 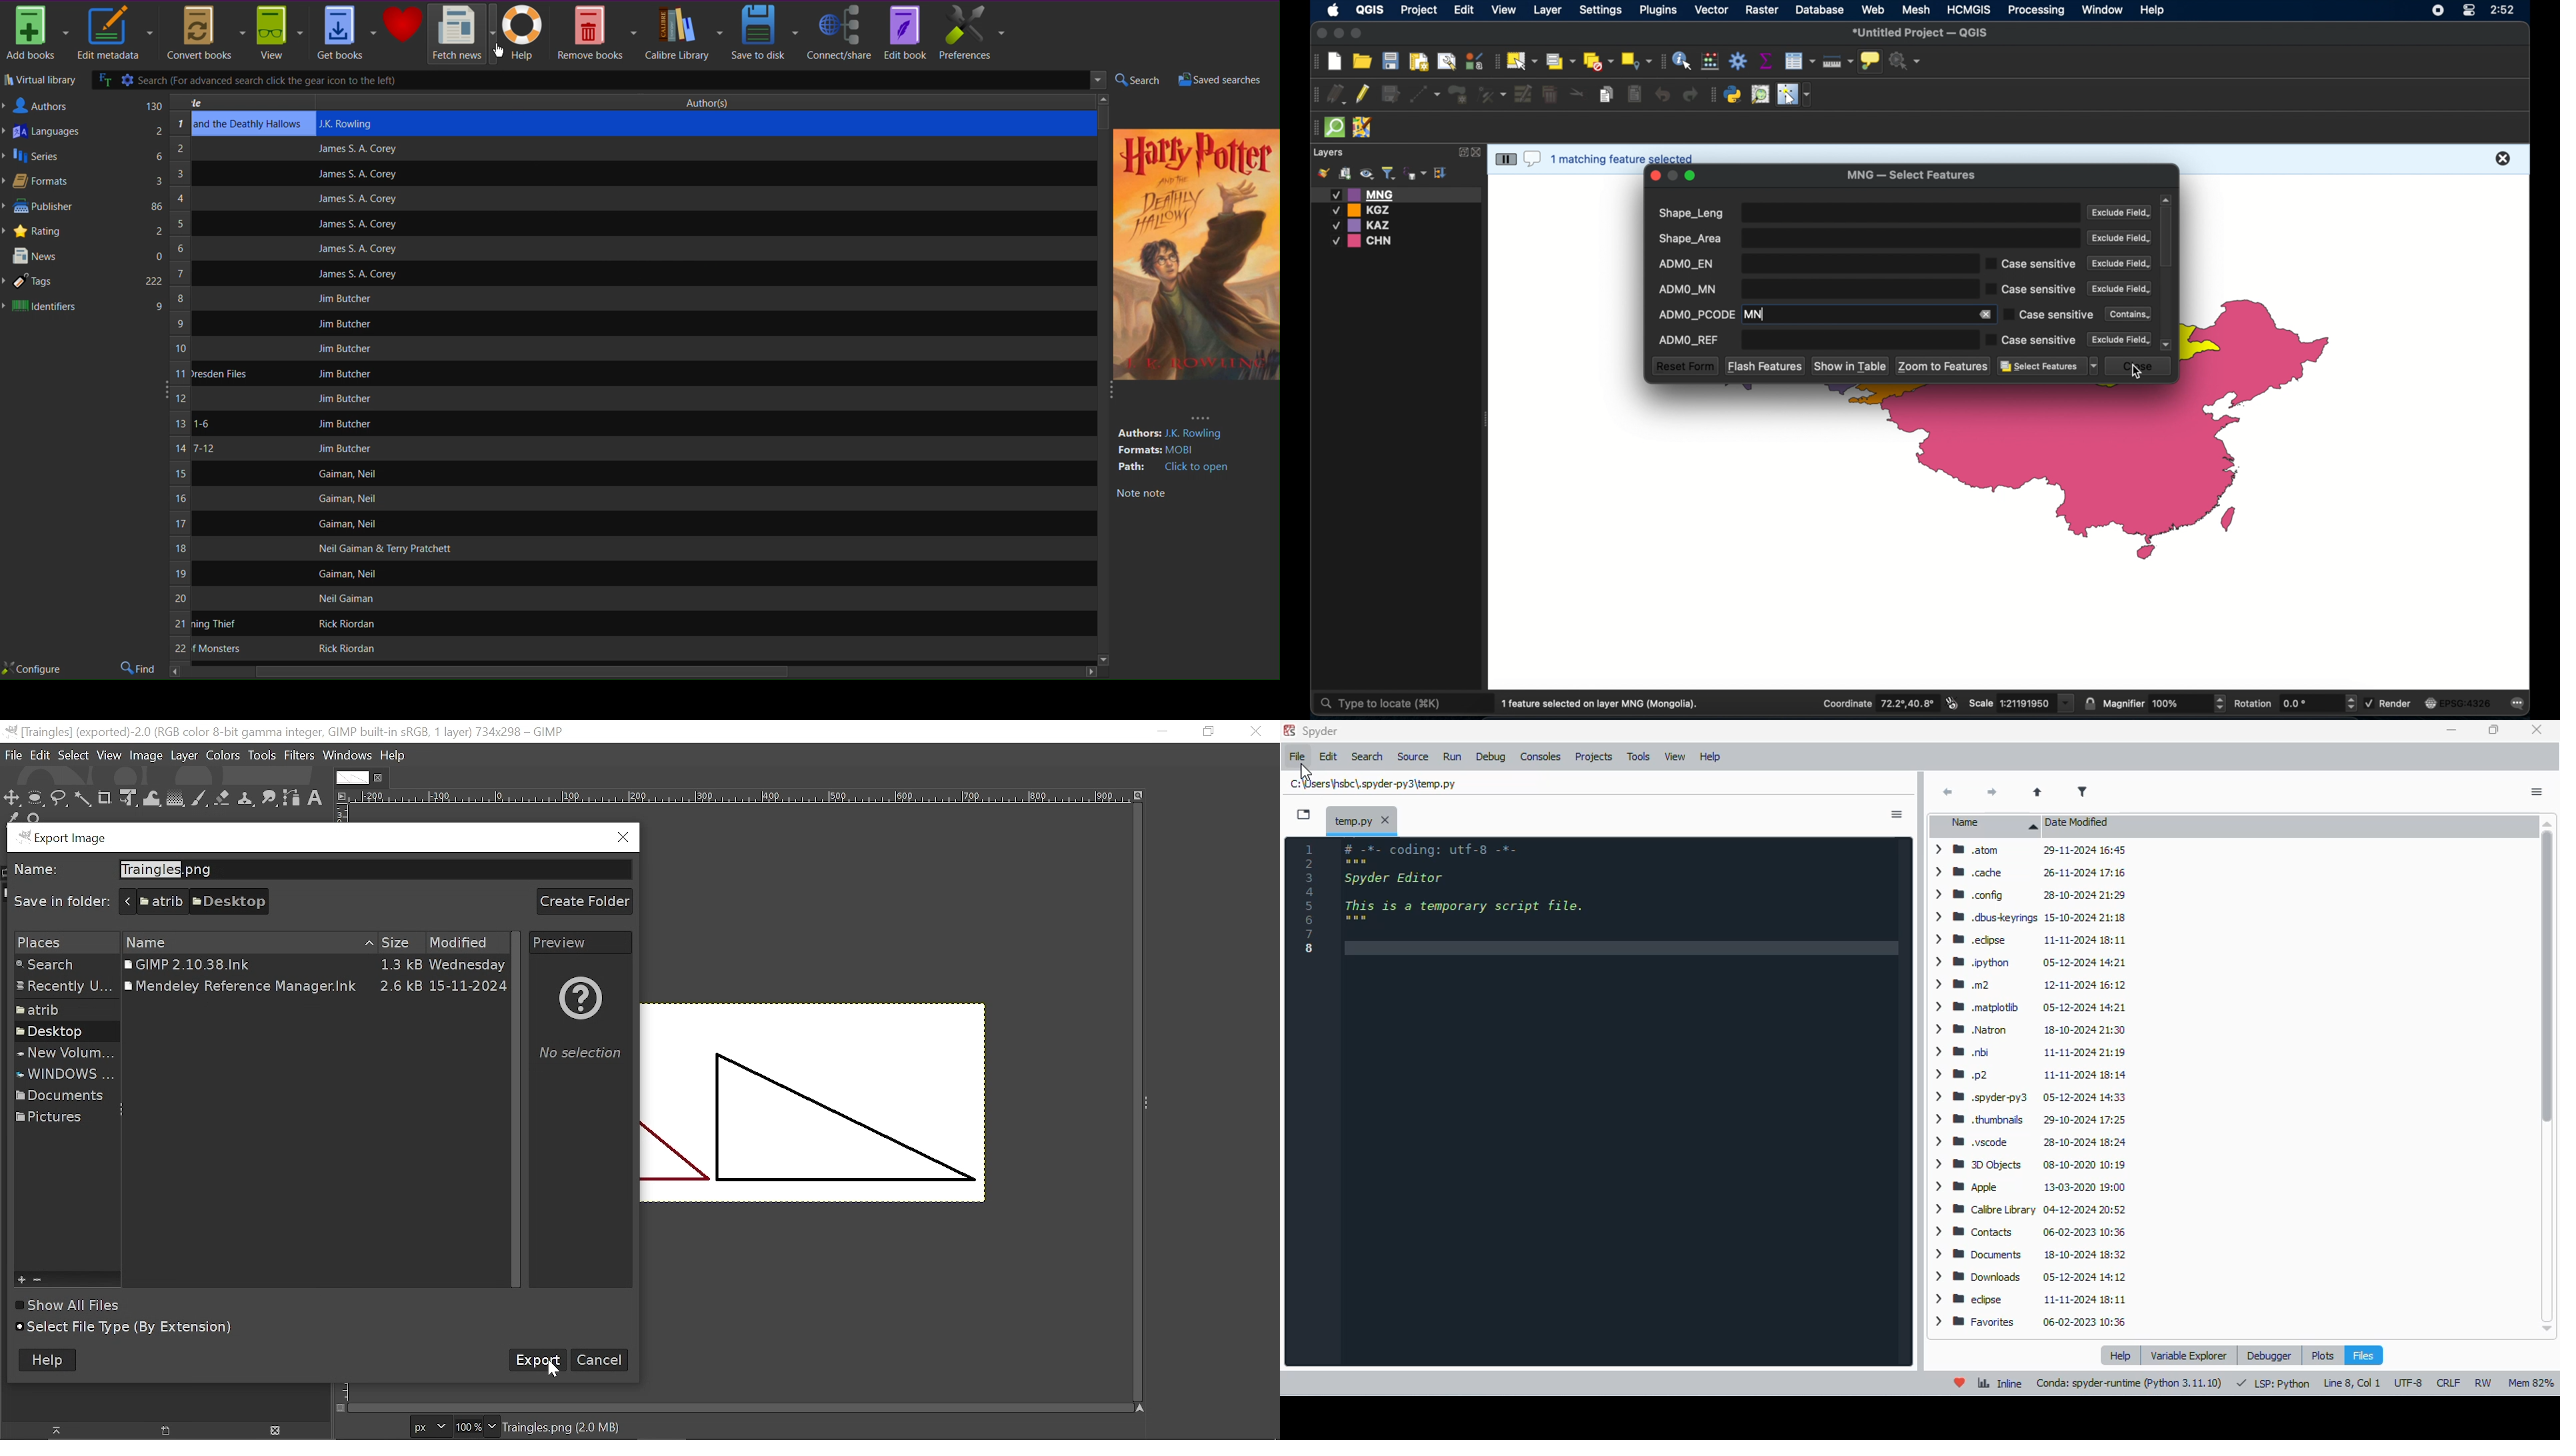 I want to click on James S. A. Corey, so click(x=356, y=225).